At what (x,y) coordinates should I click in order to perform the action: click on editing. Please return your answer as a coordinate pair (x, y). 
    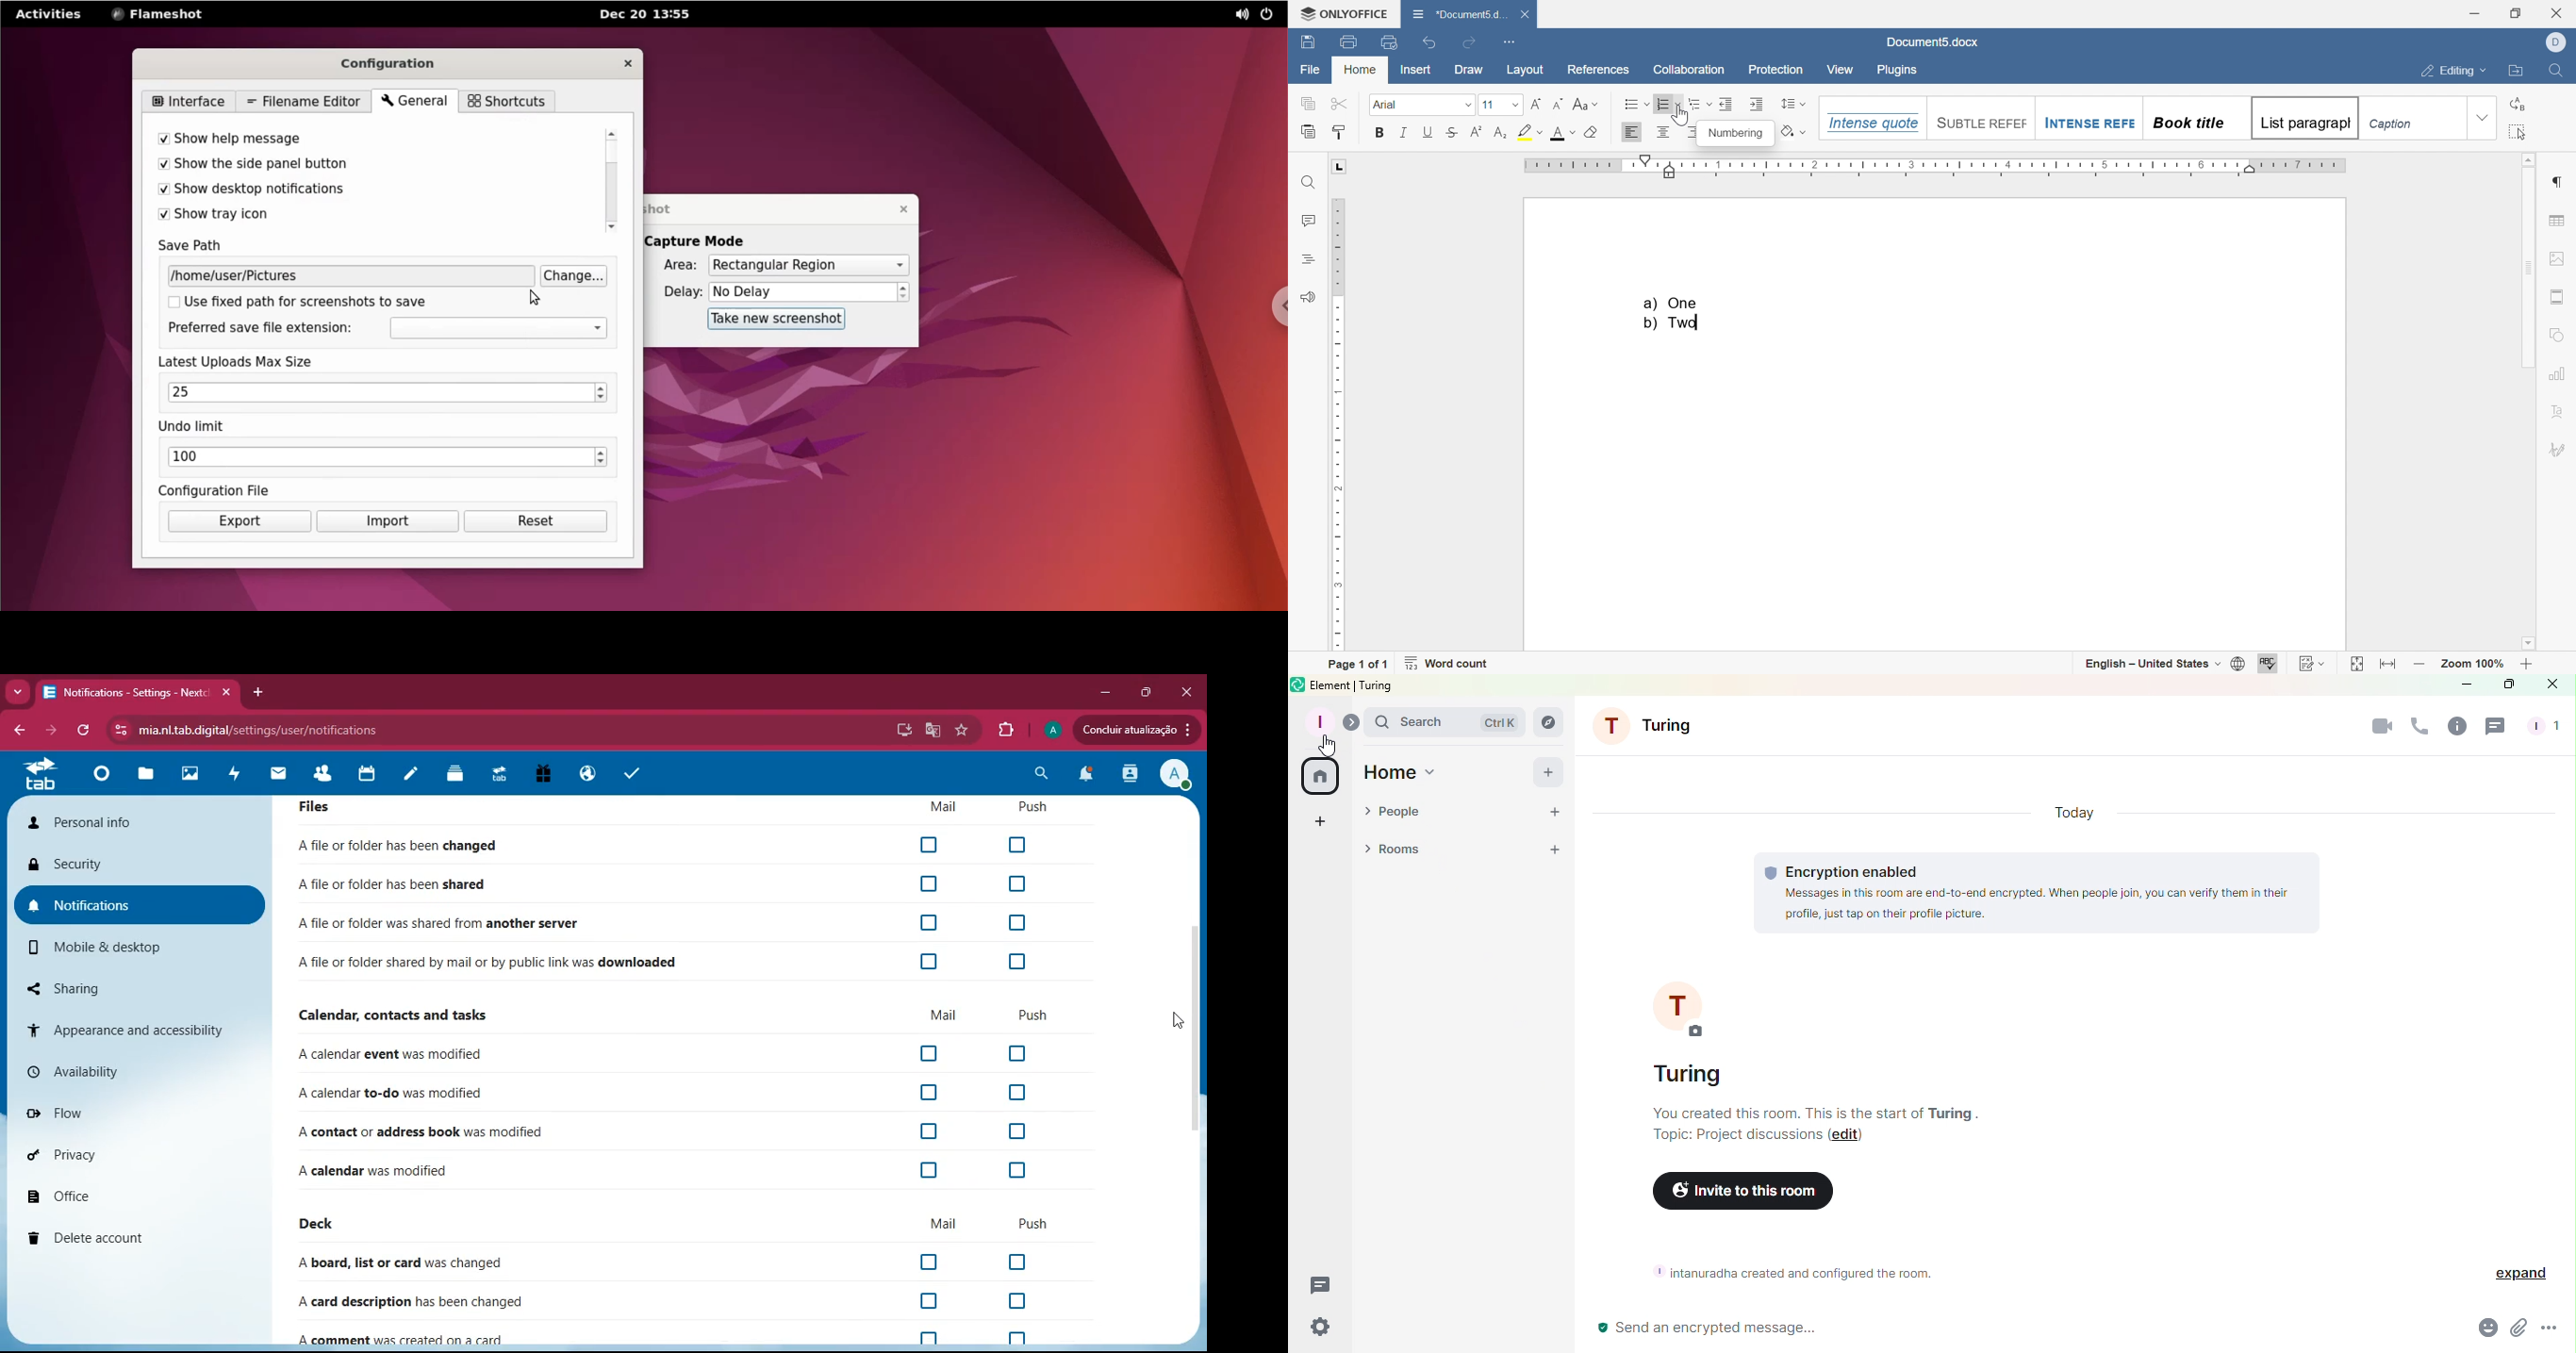
    Looking at the image, I should click on (2455, 71).